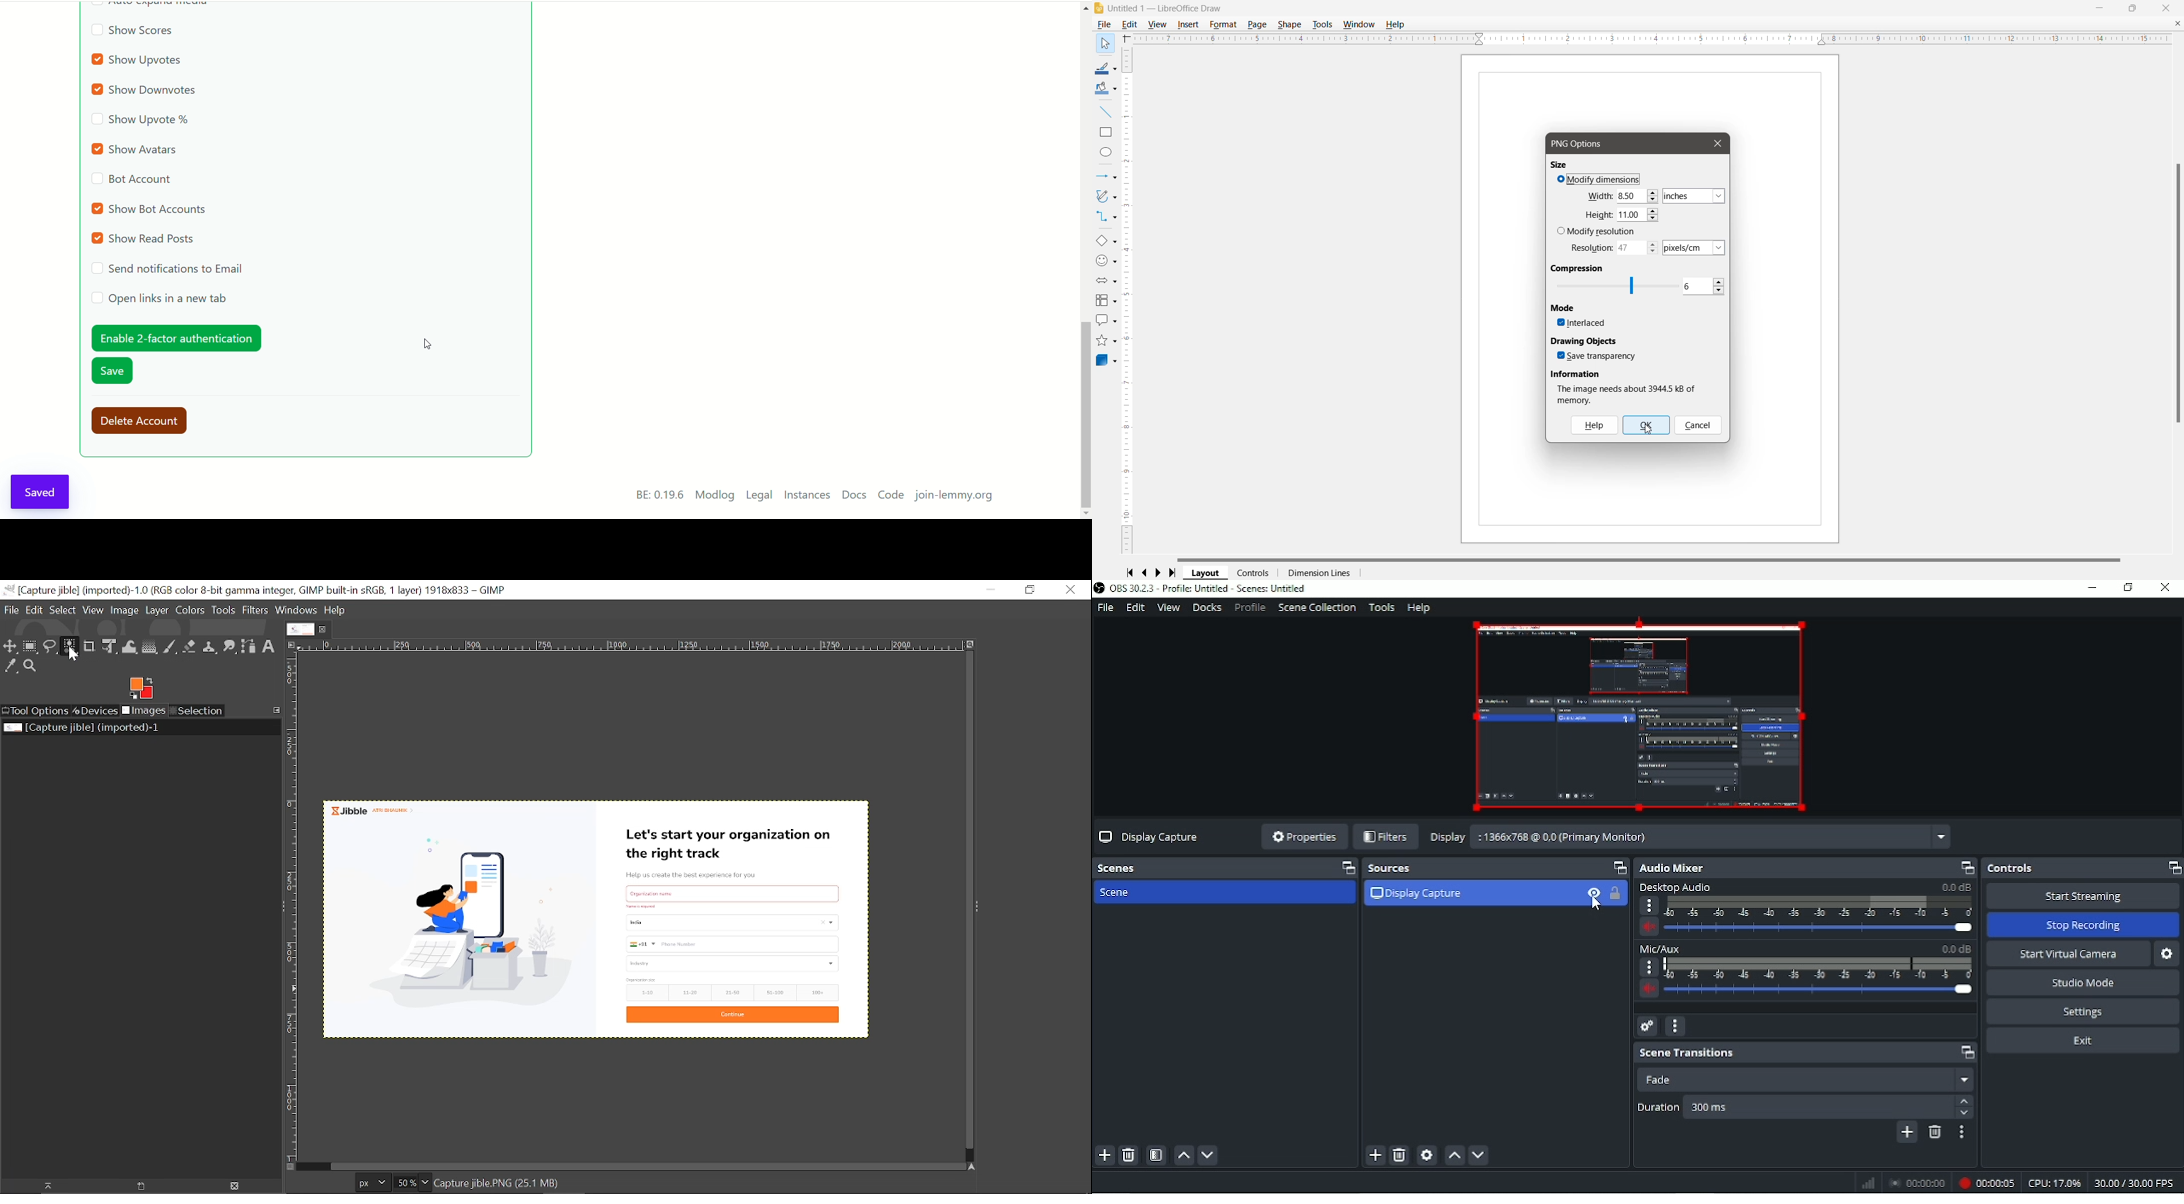  I want to click on Video, so click(1638, 716).